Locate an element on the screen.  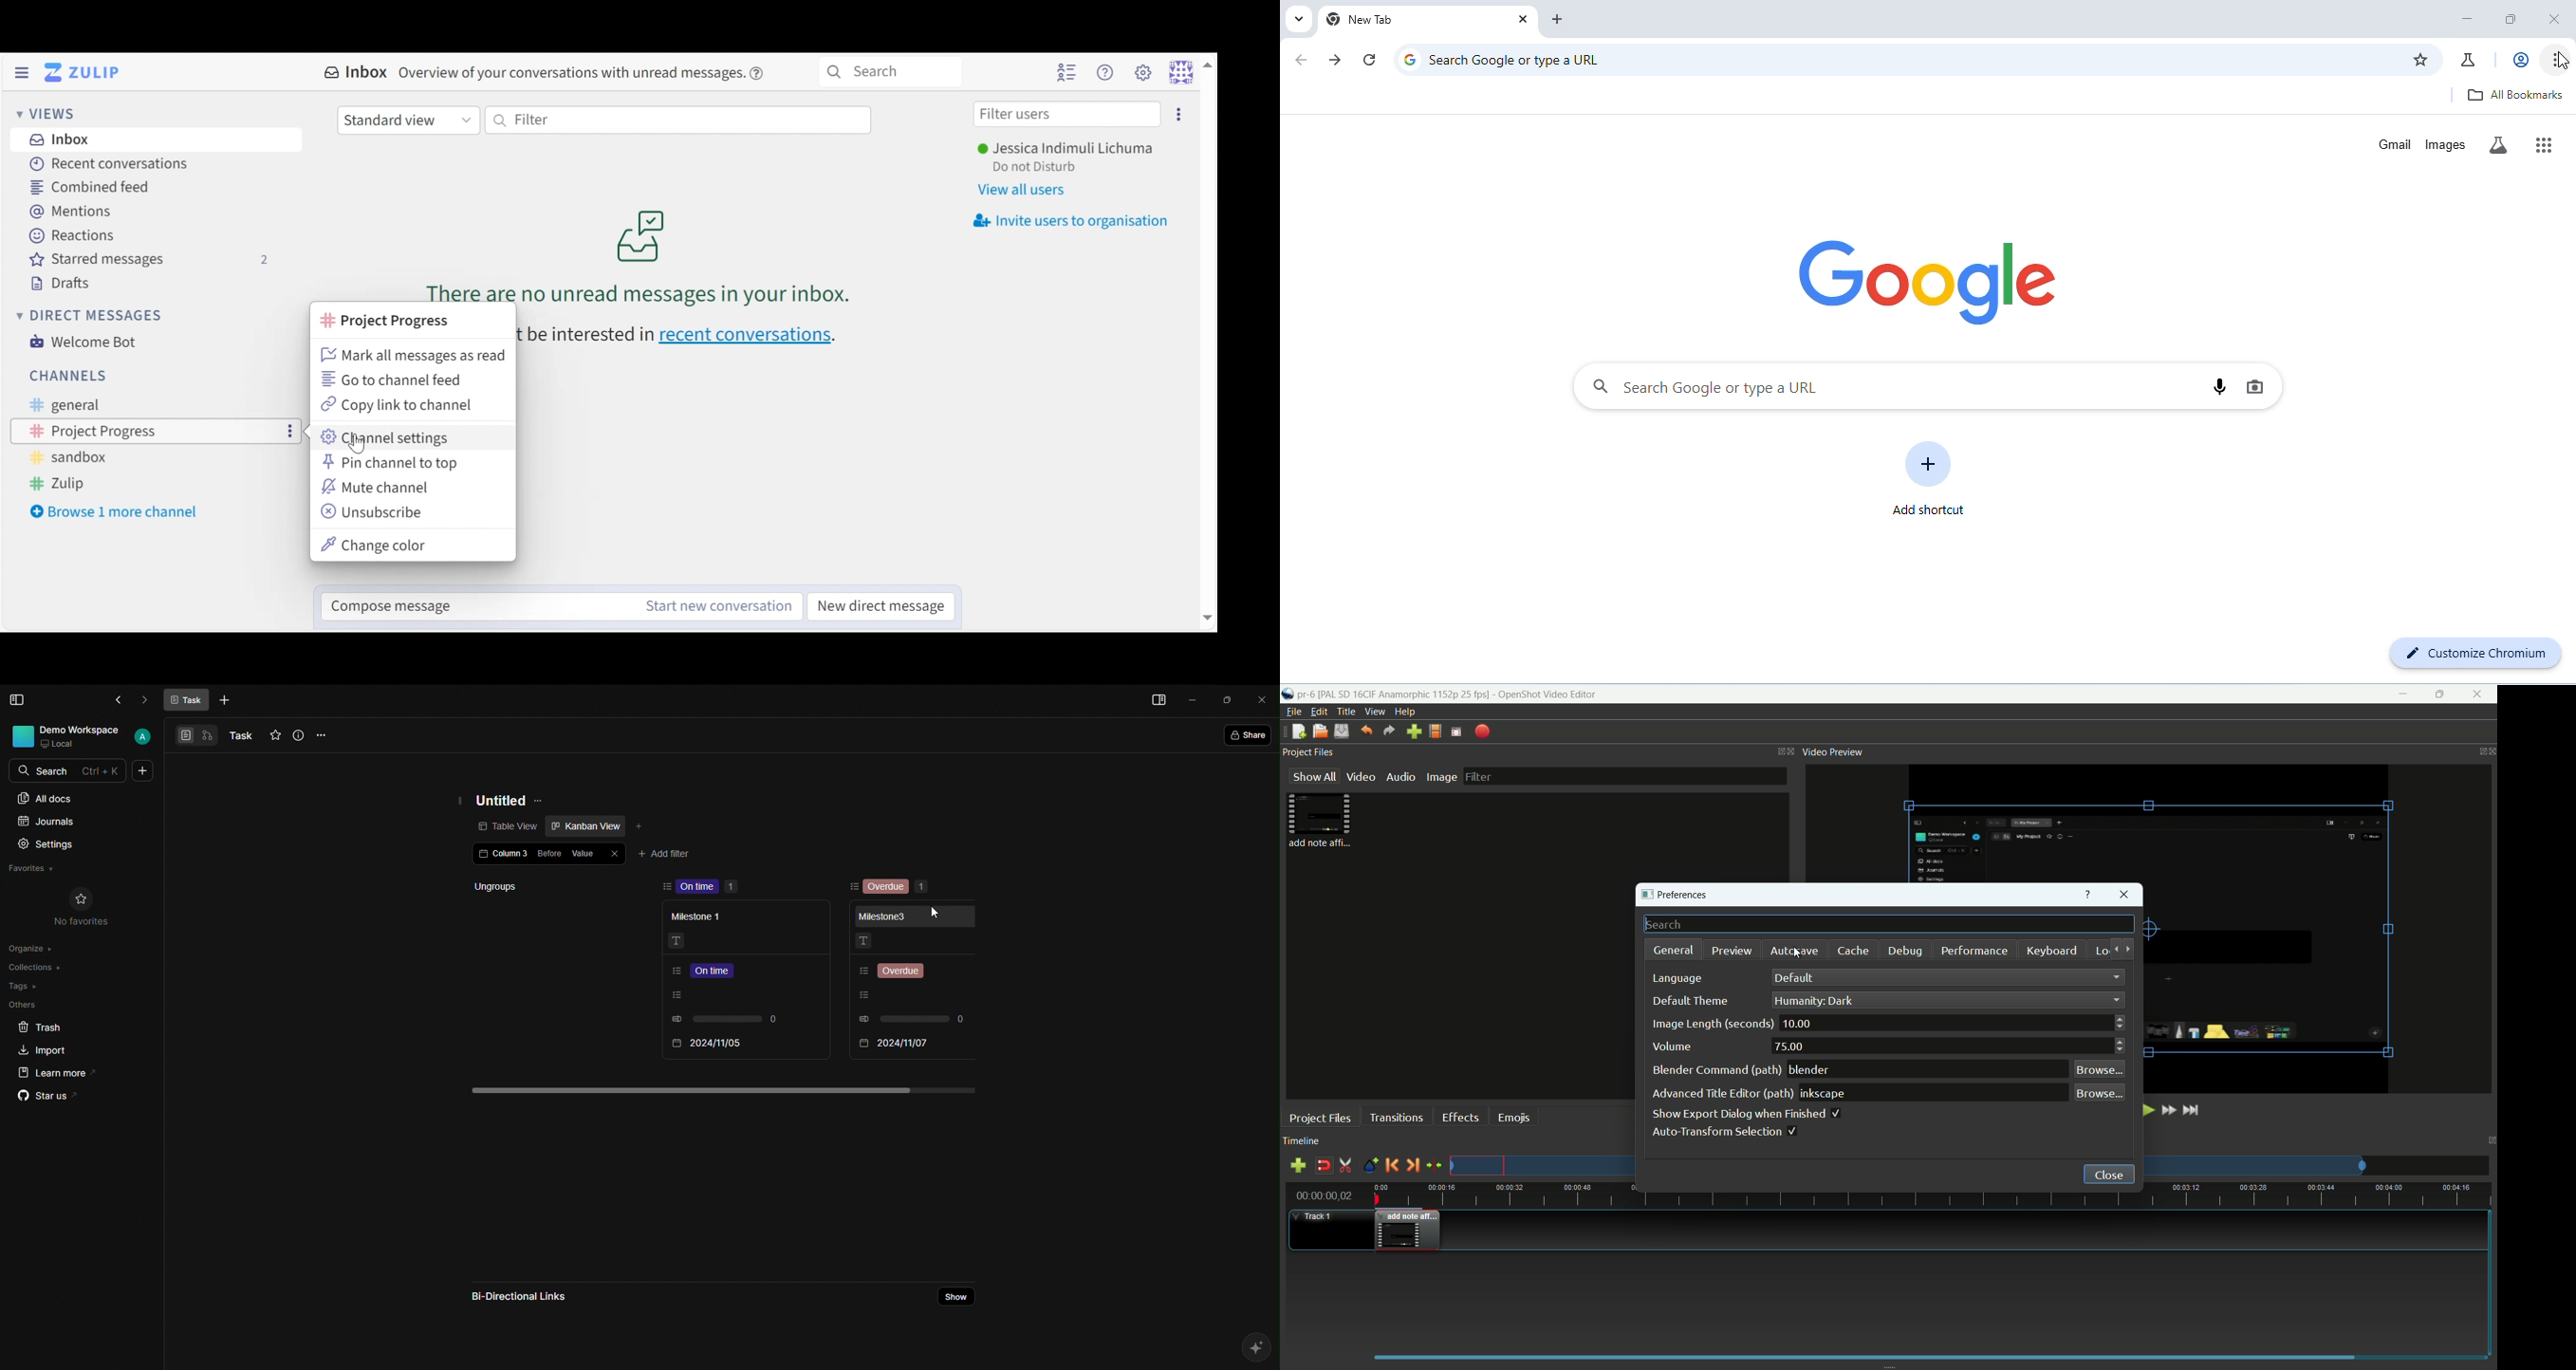
New direct message is located at coordinates (878, 606).